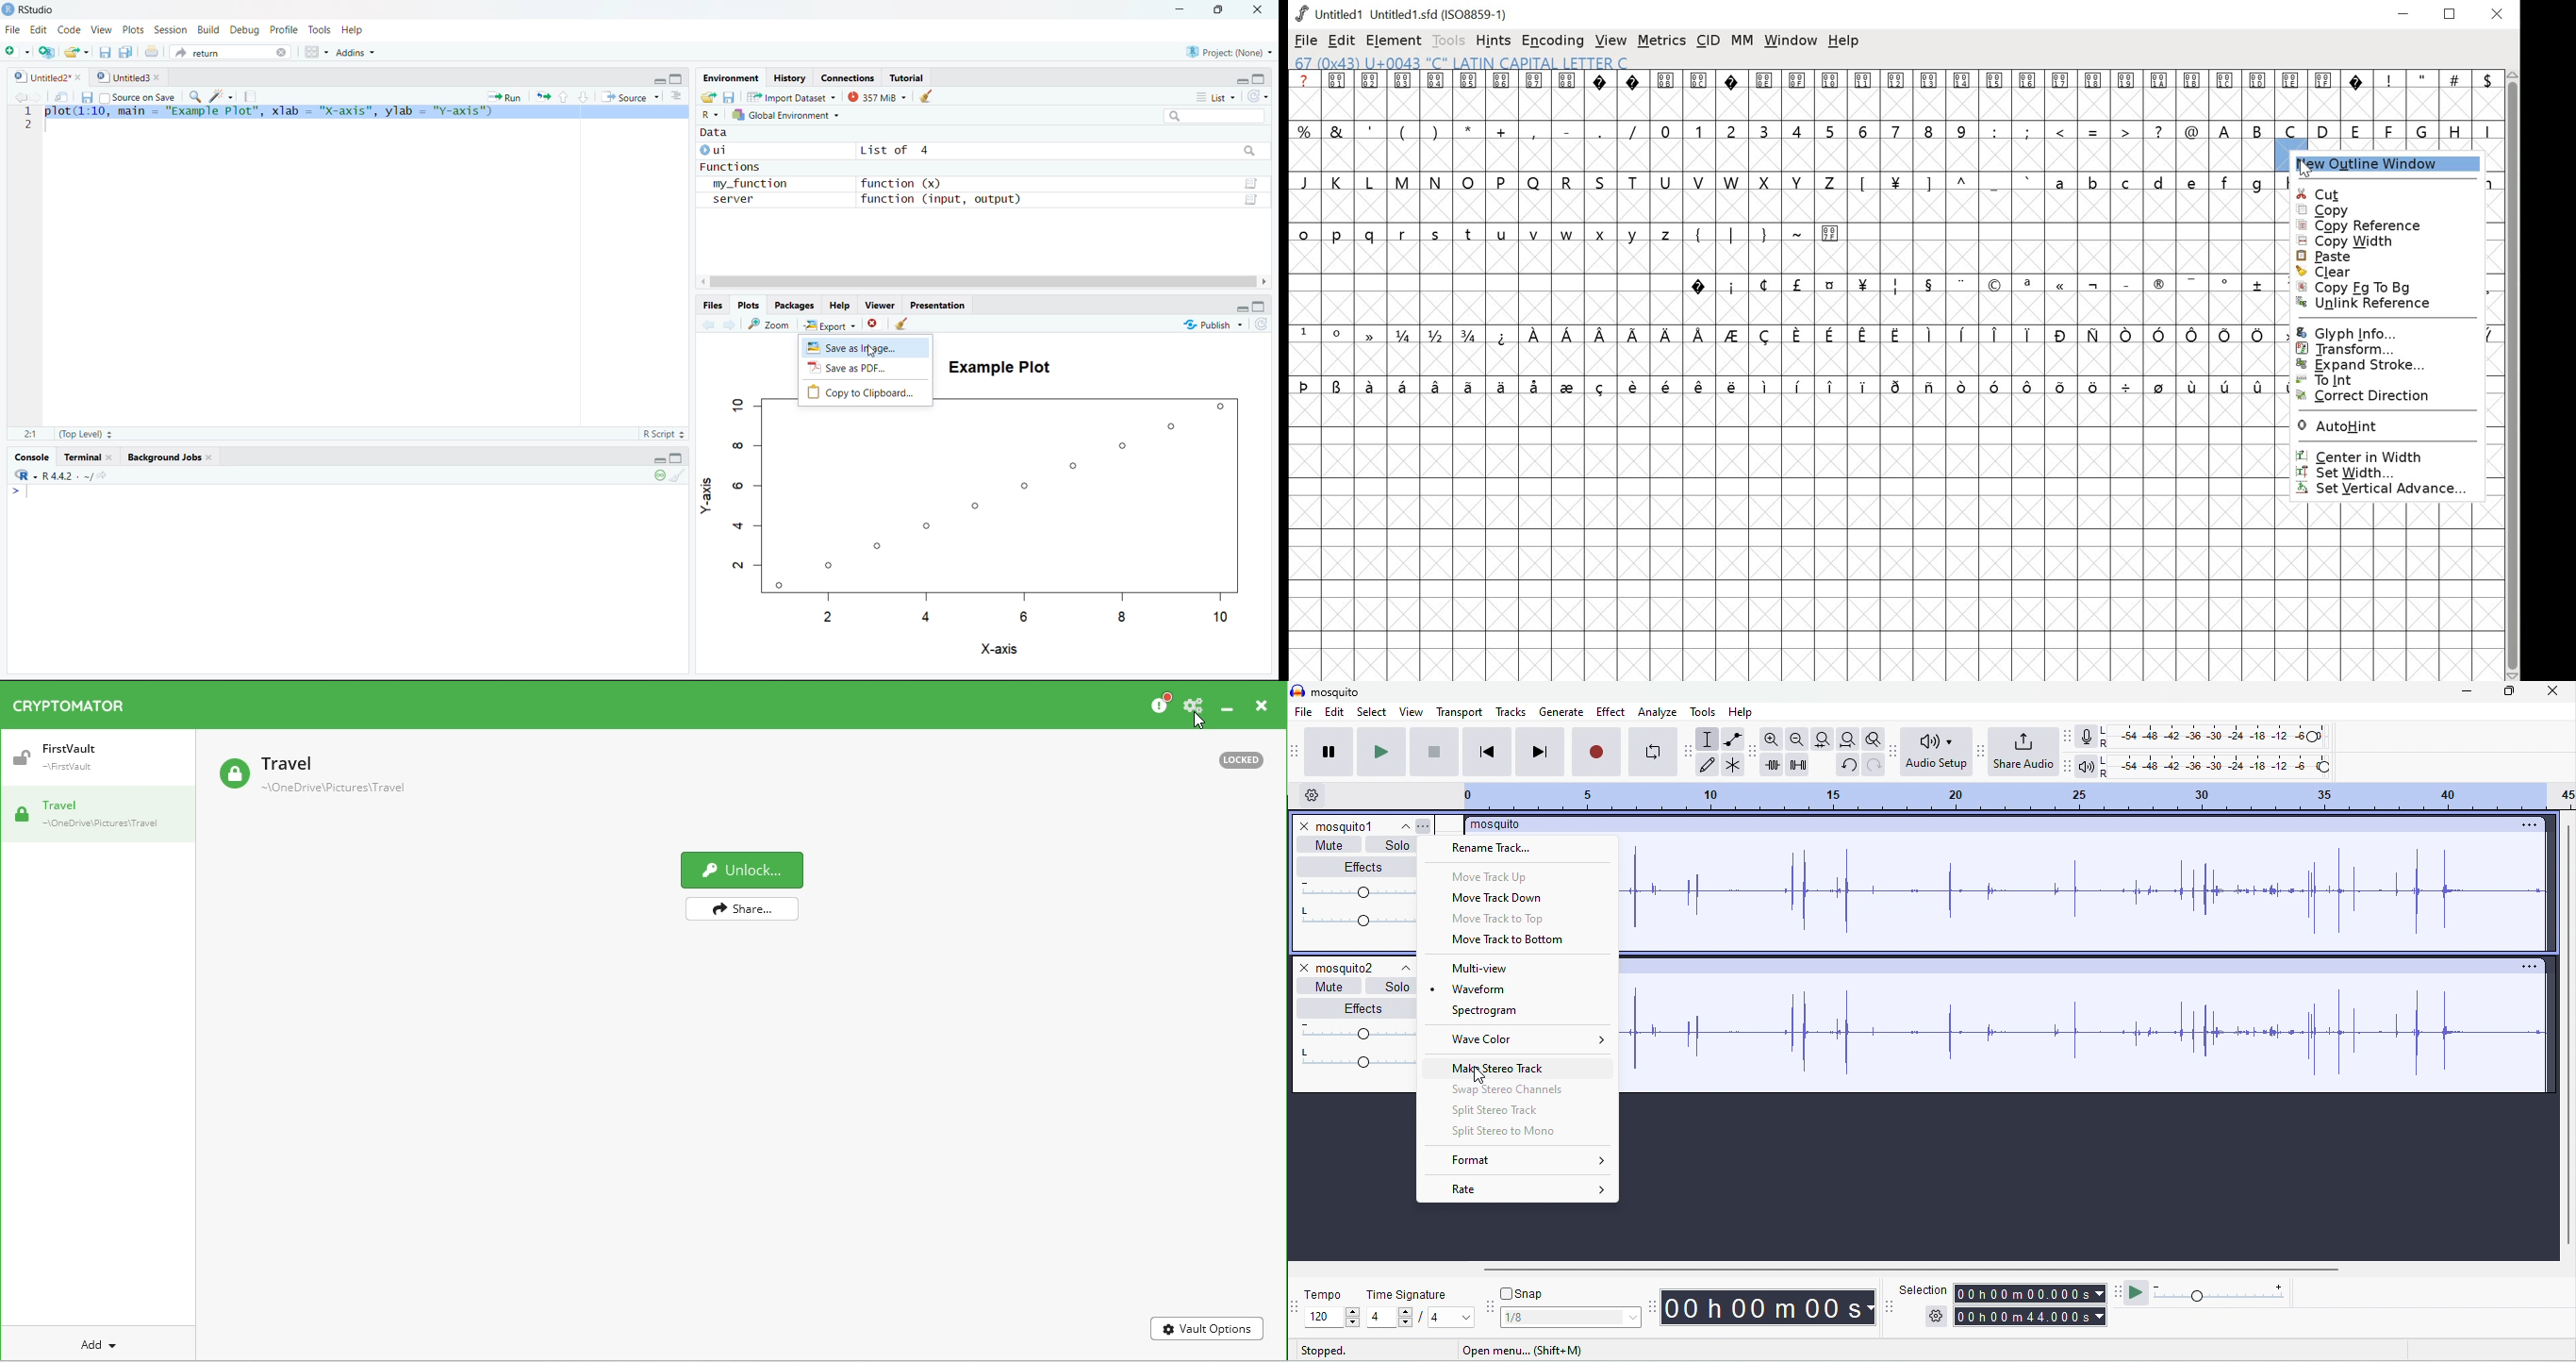  I want to click on List, so click(1217, 97).